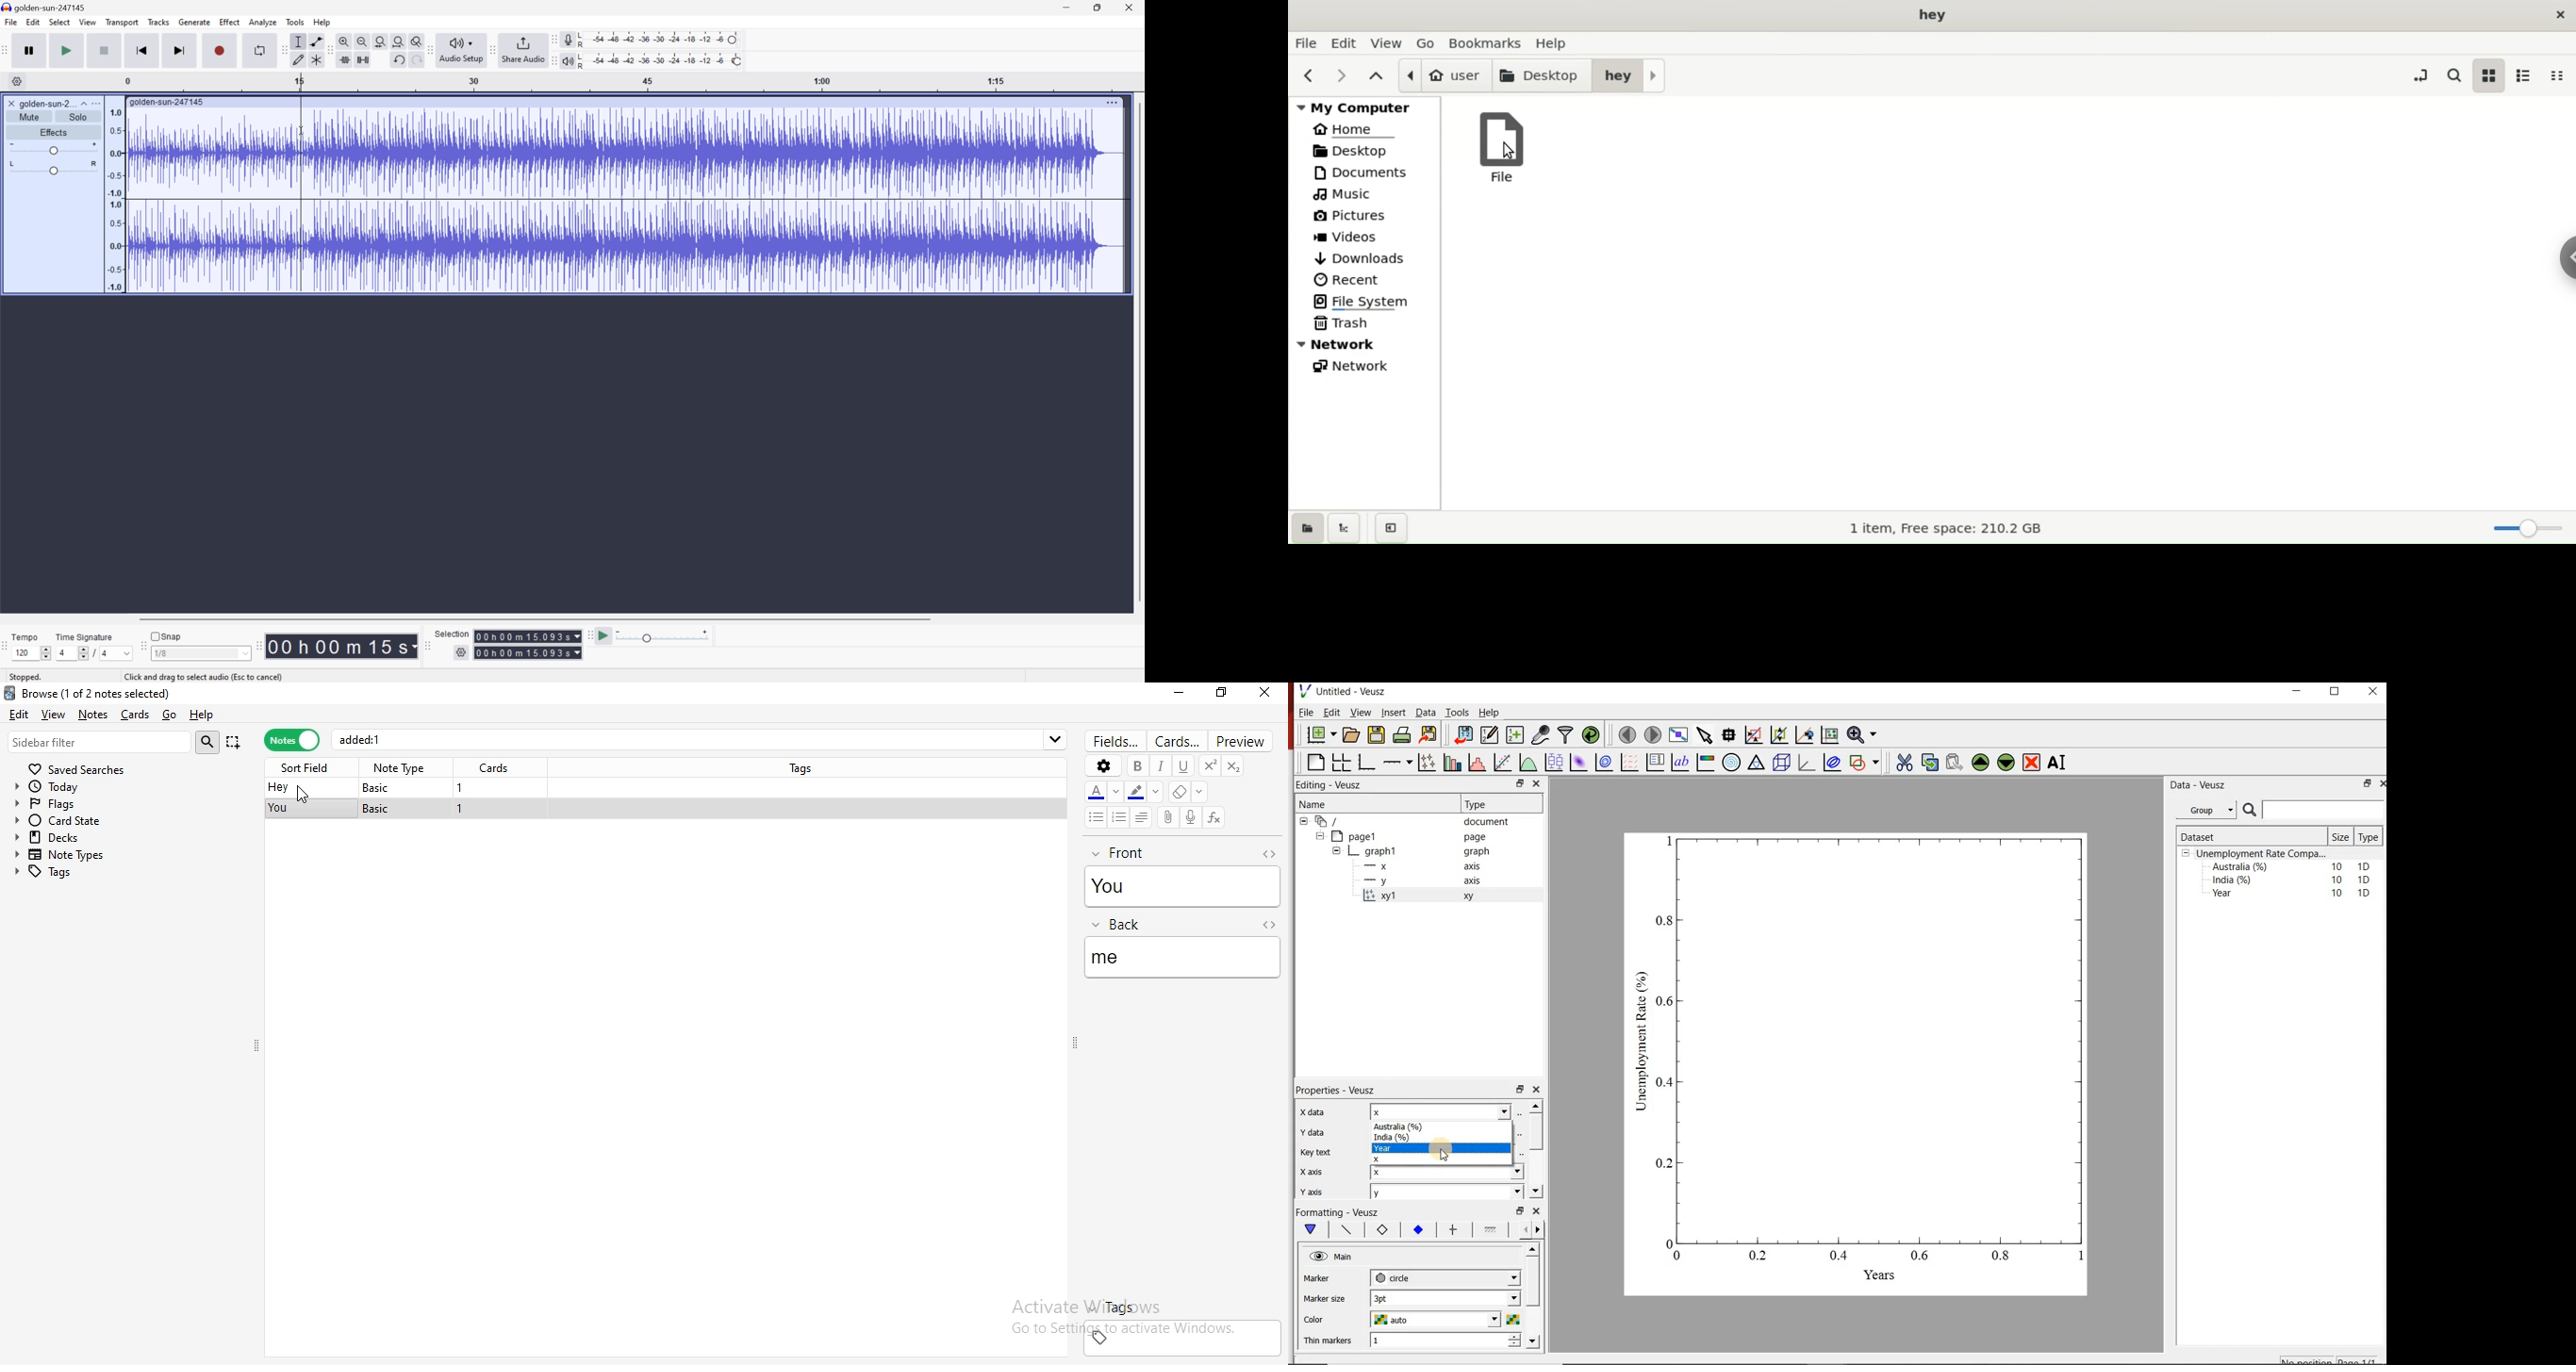 The height and width of the screenshot is (1372, 2576). What do you see at coordinates (625, 199) in the screenshot?
I see `Audio` at bounding box center [625, 199].